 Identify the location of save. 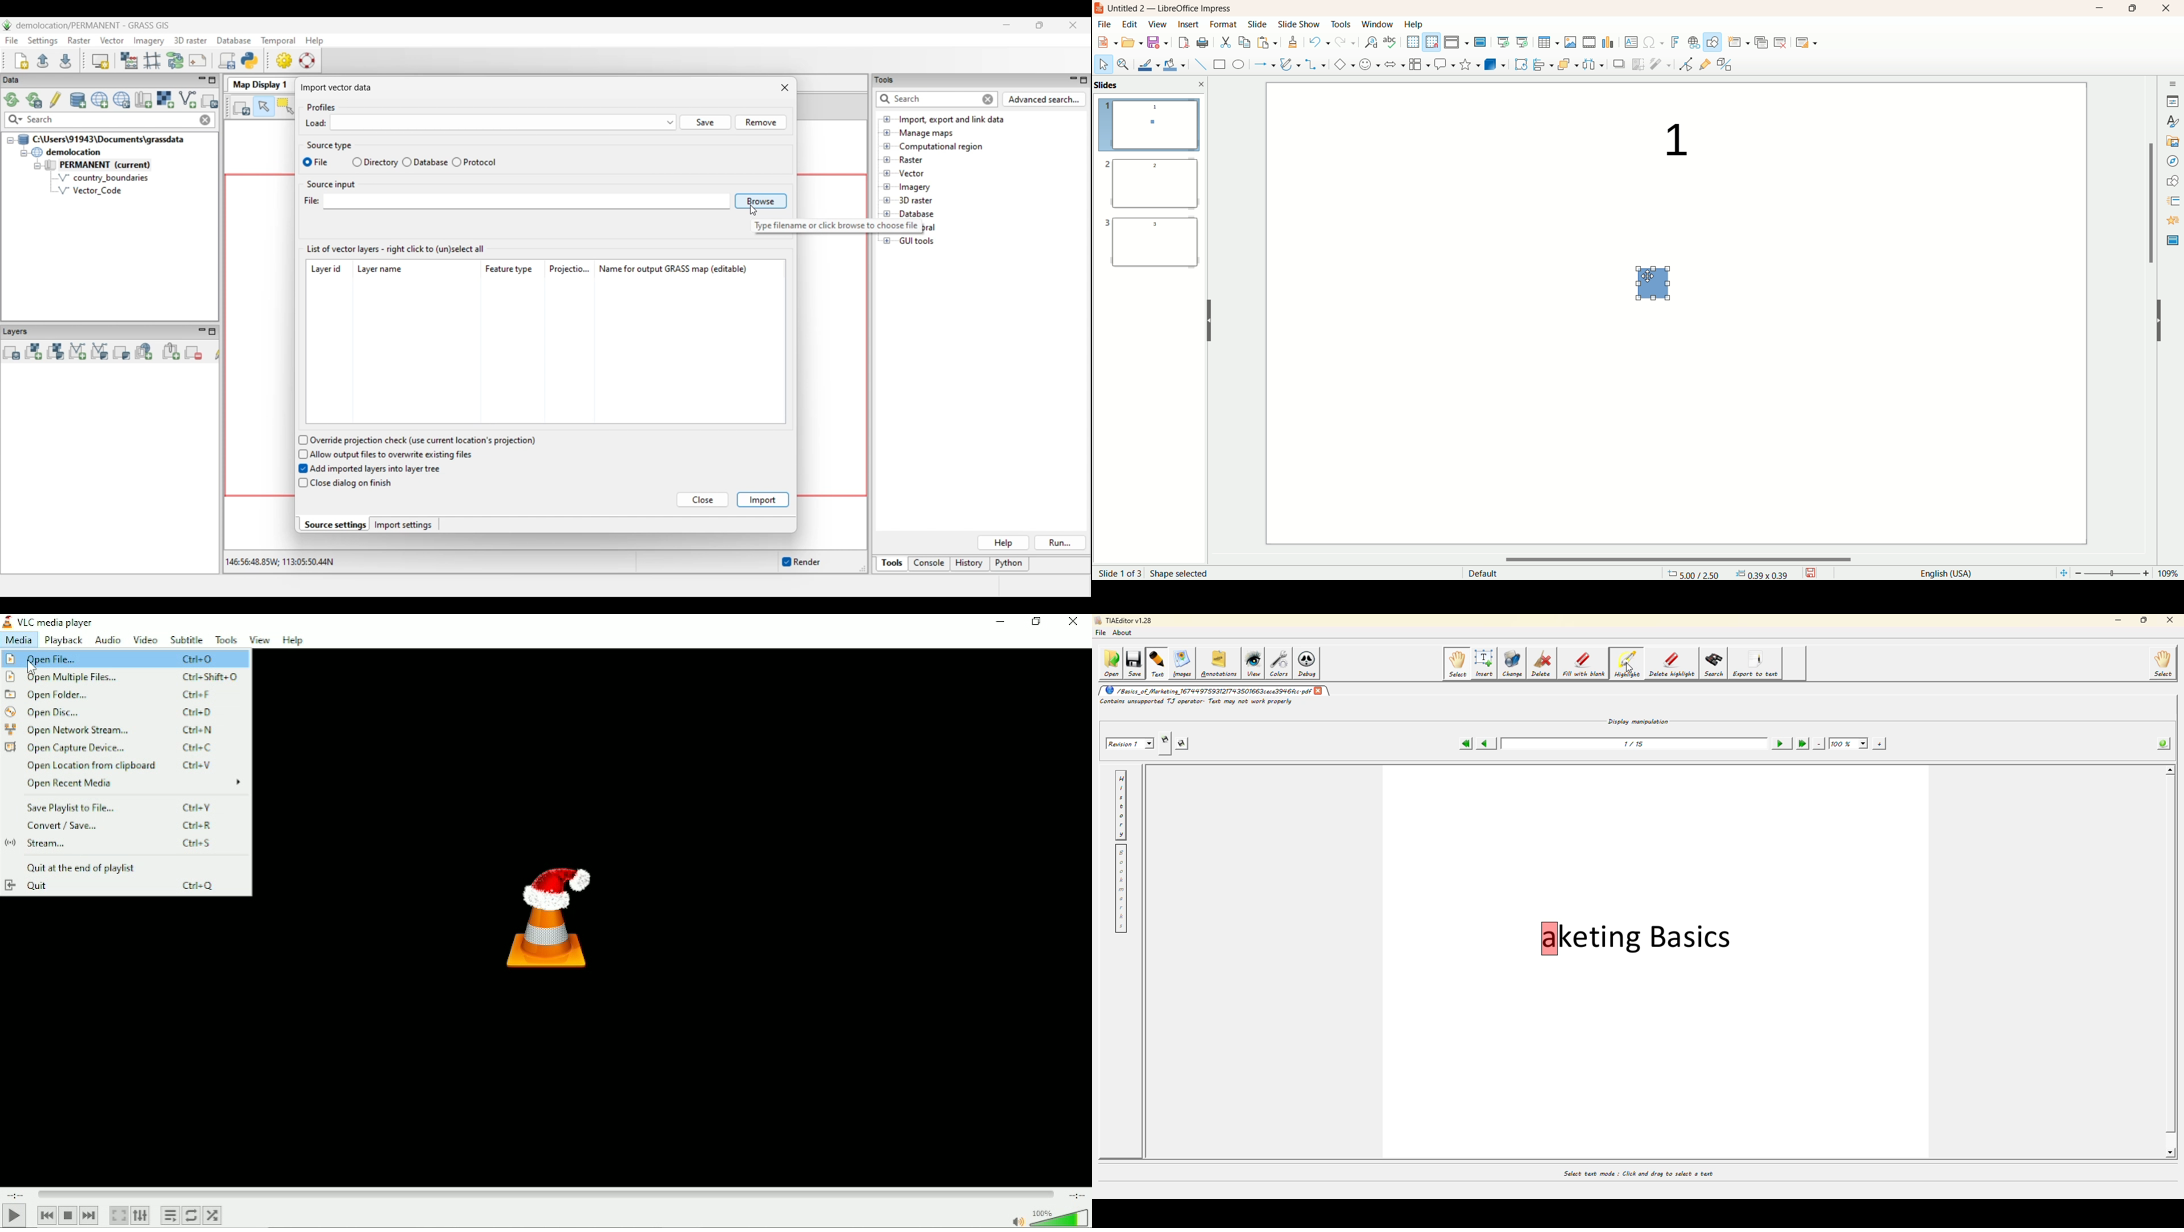
(1815, 572).